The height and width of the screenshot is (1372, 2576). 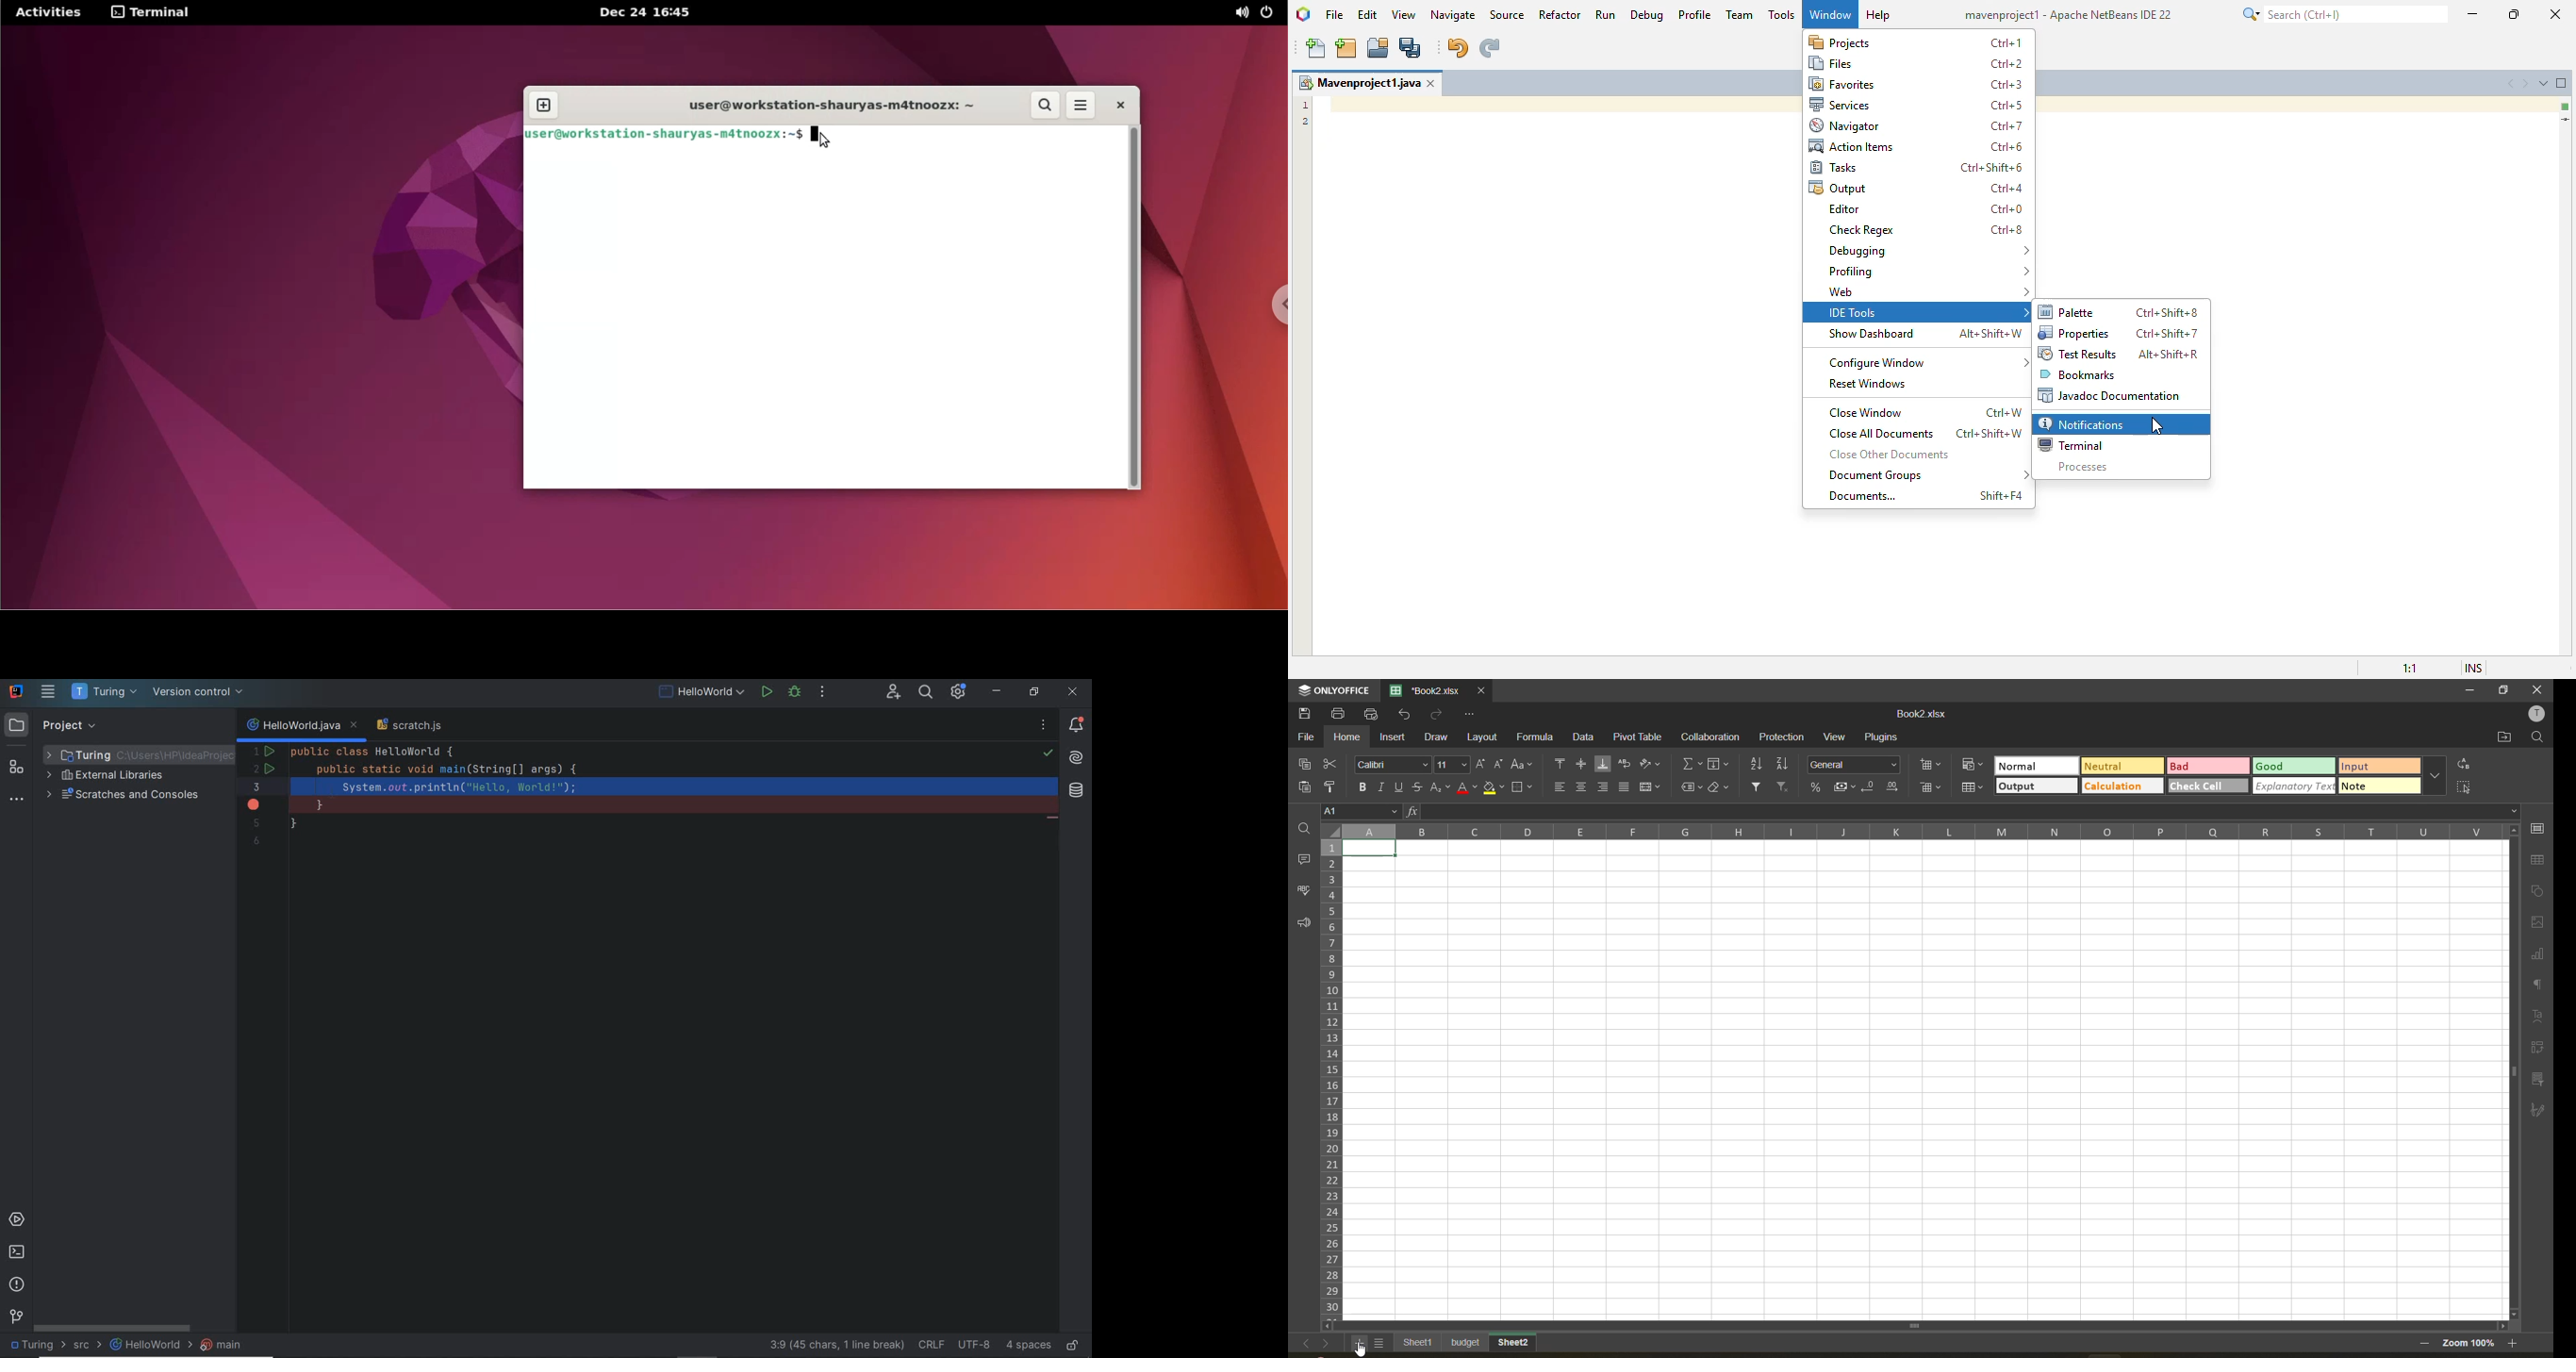 What do you see at coordinates (2409, 668) in the screenshot?
I see `magnification ratio` at bounding box center [2409, 668].